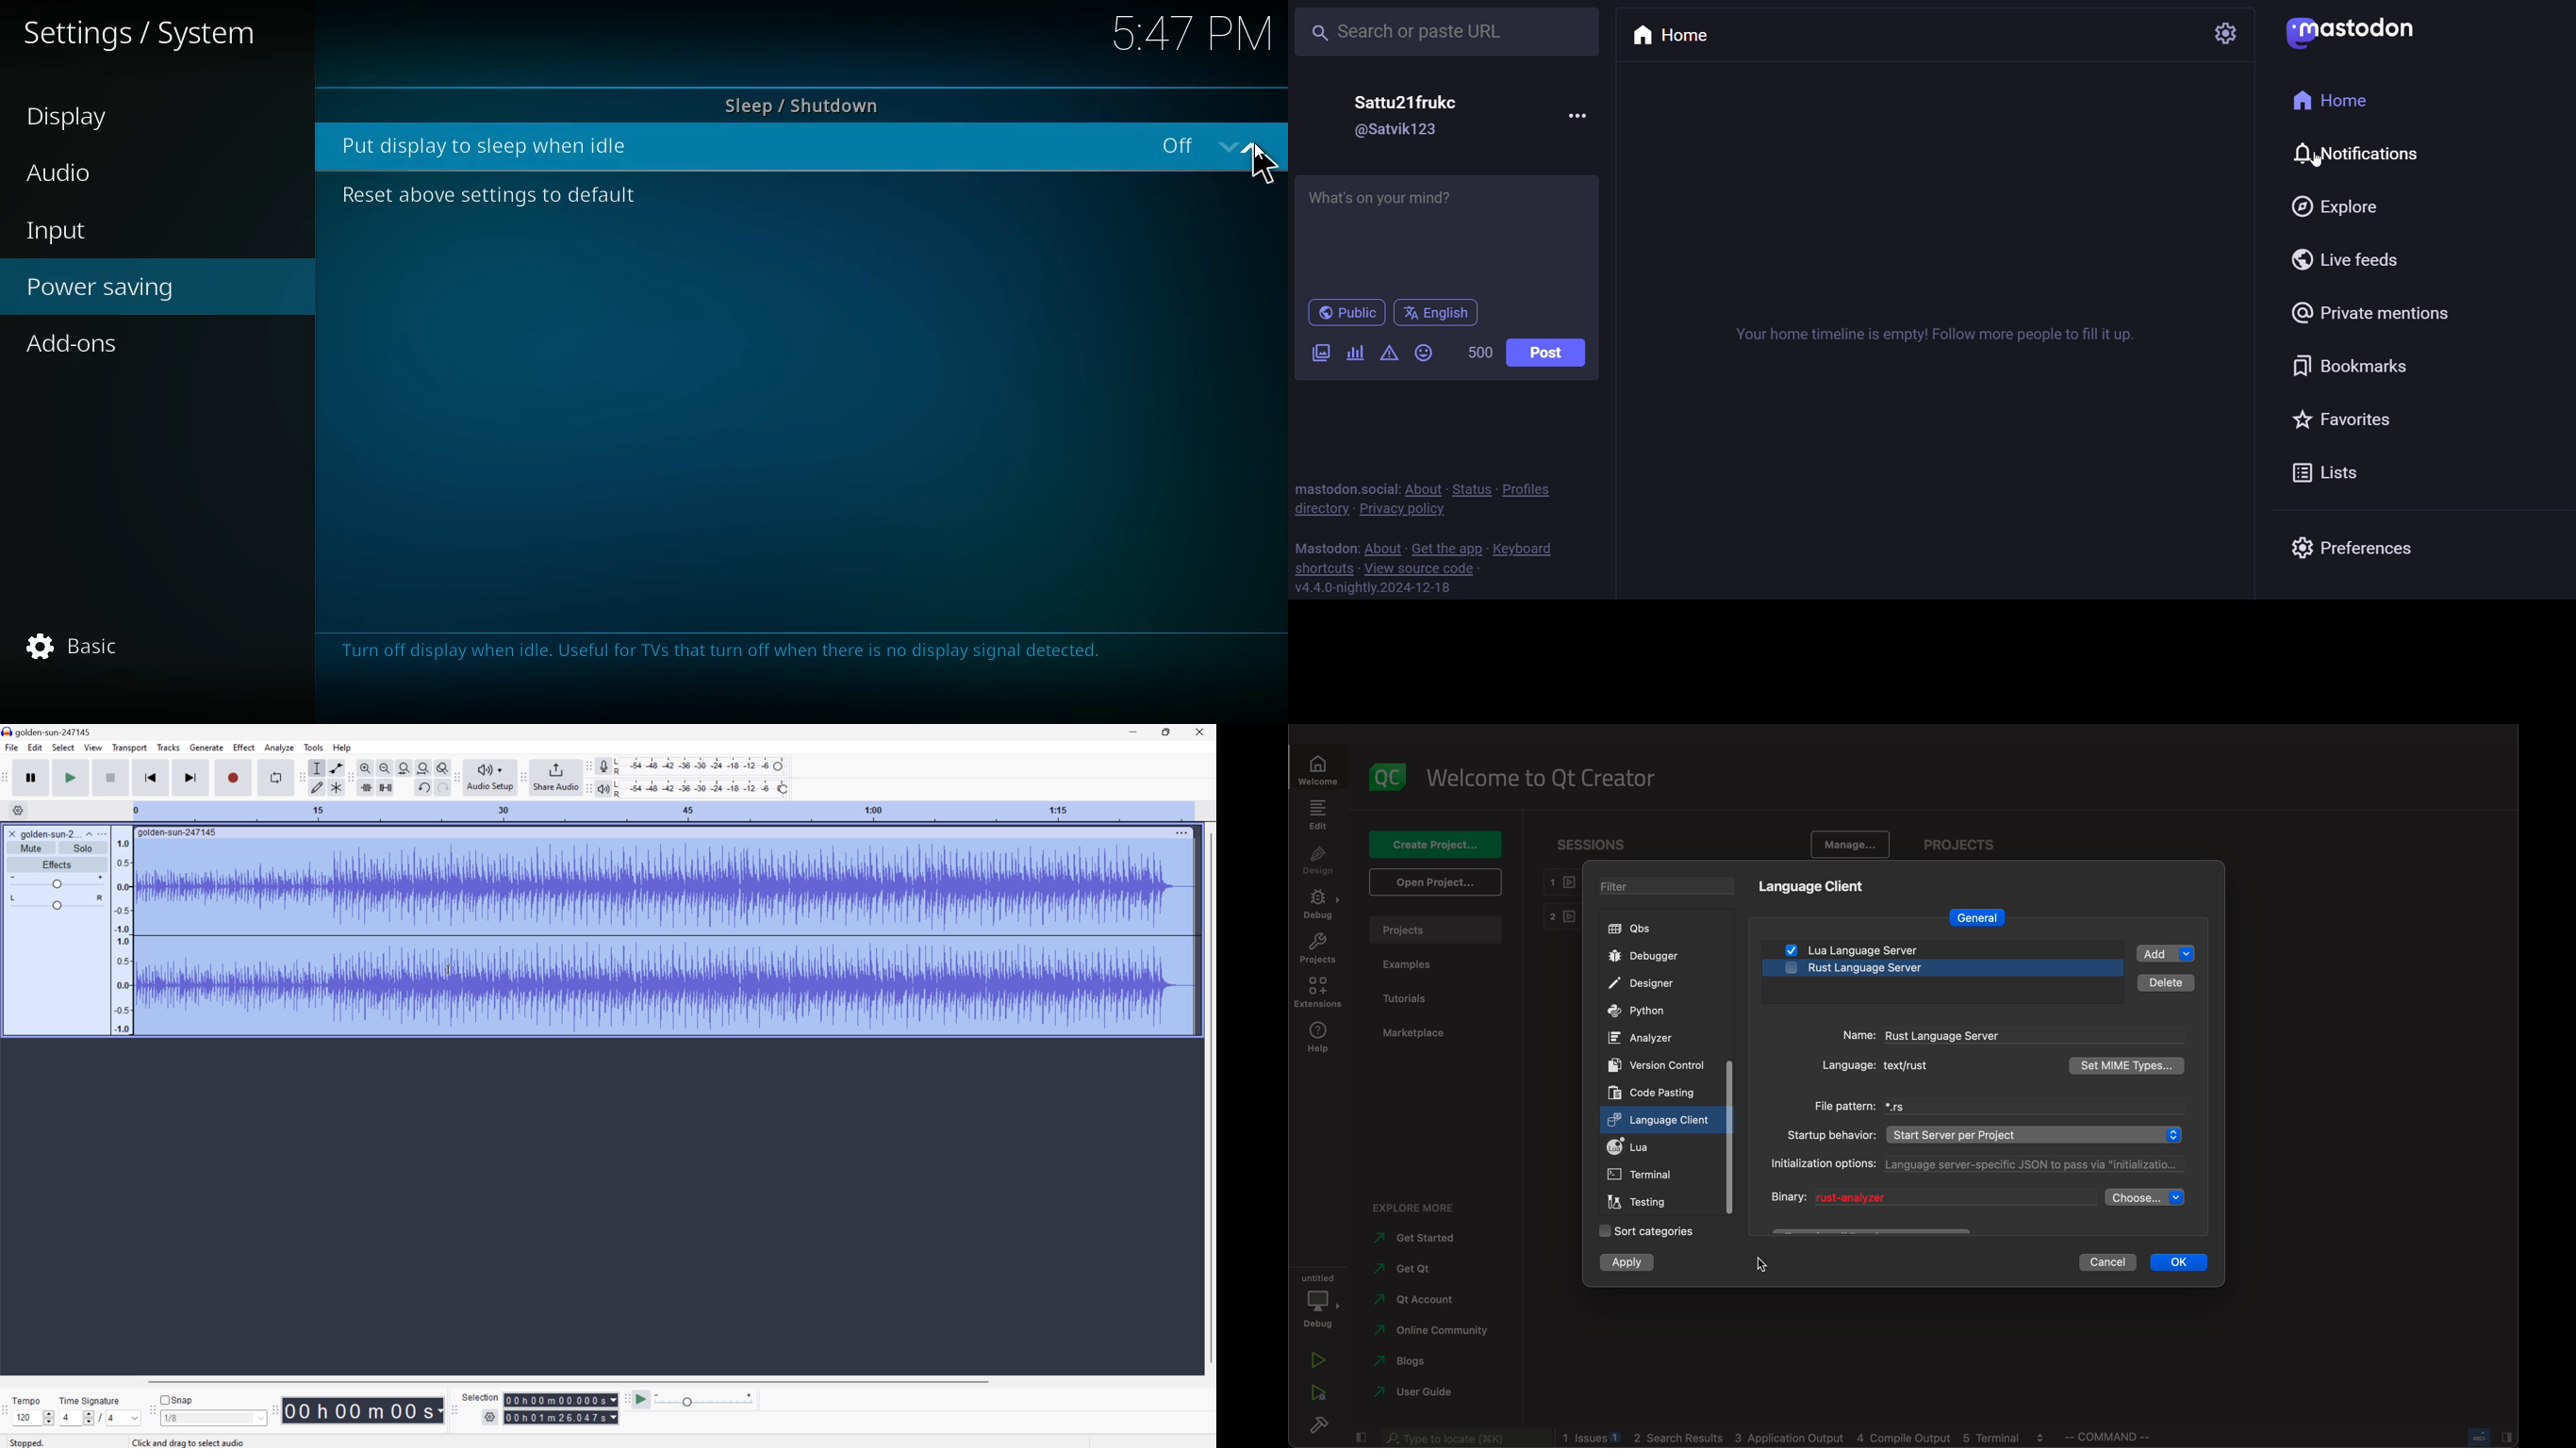  What do you see at coordinates (1354, 354) in the screenshot?
I see `poll` at bounding box center [1354, 354].